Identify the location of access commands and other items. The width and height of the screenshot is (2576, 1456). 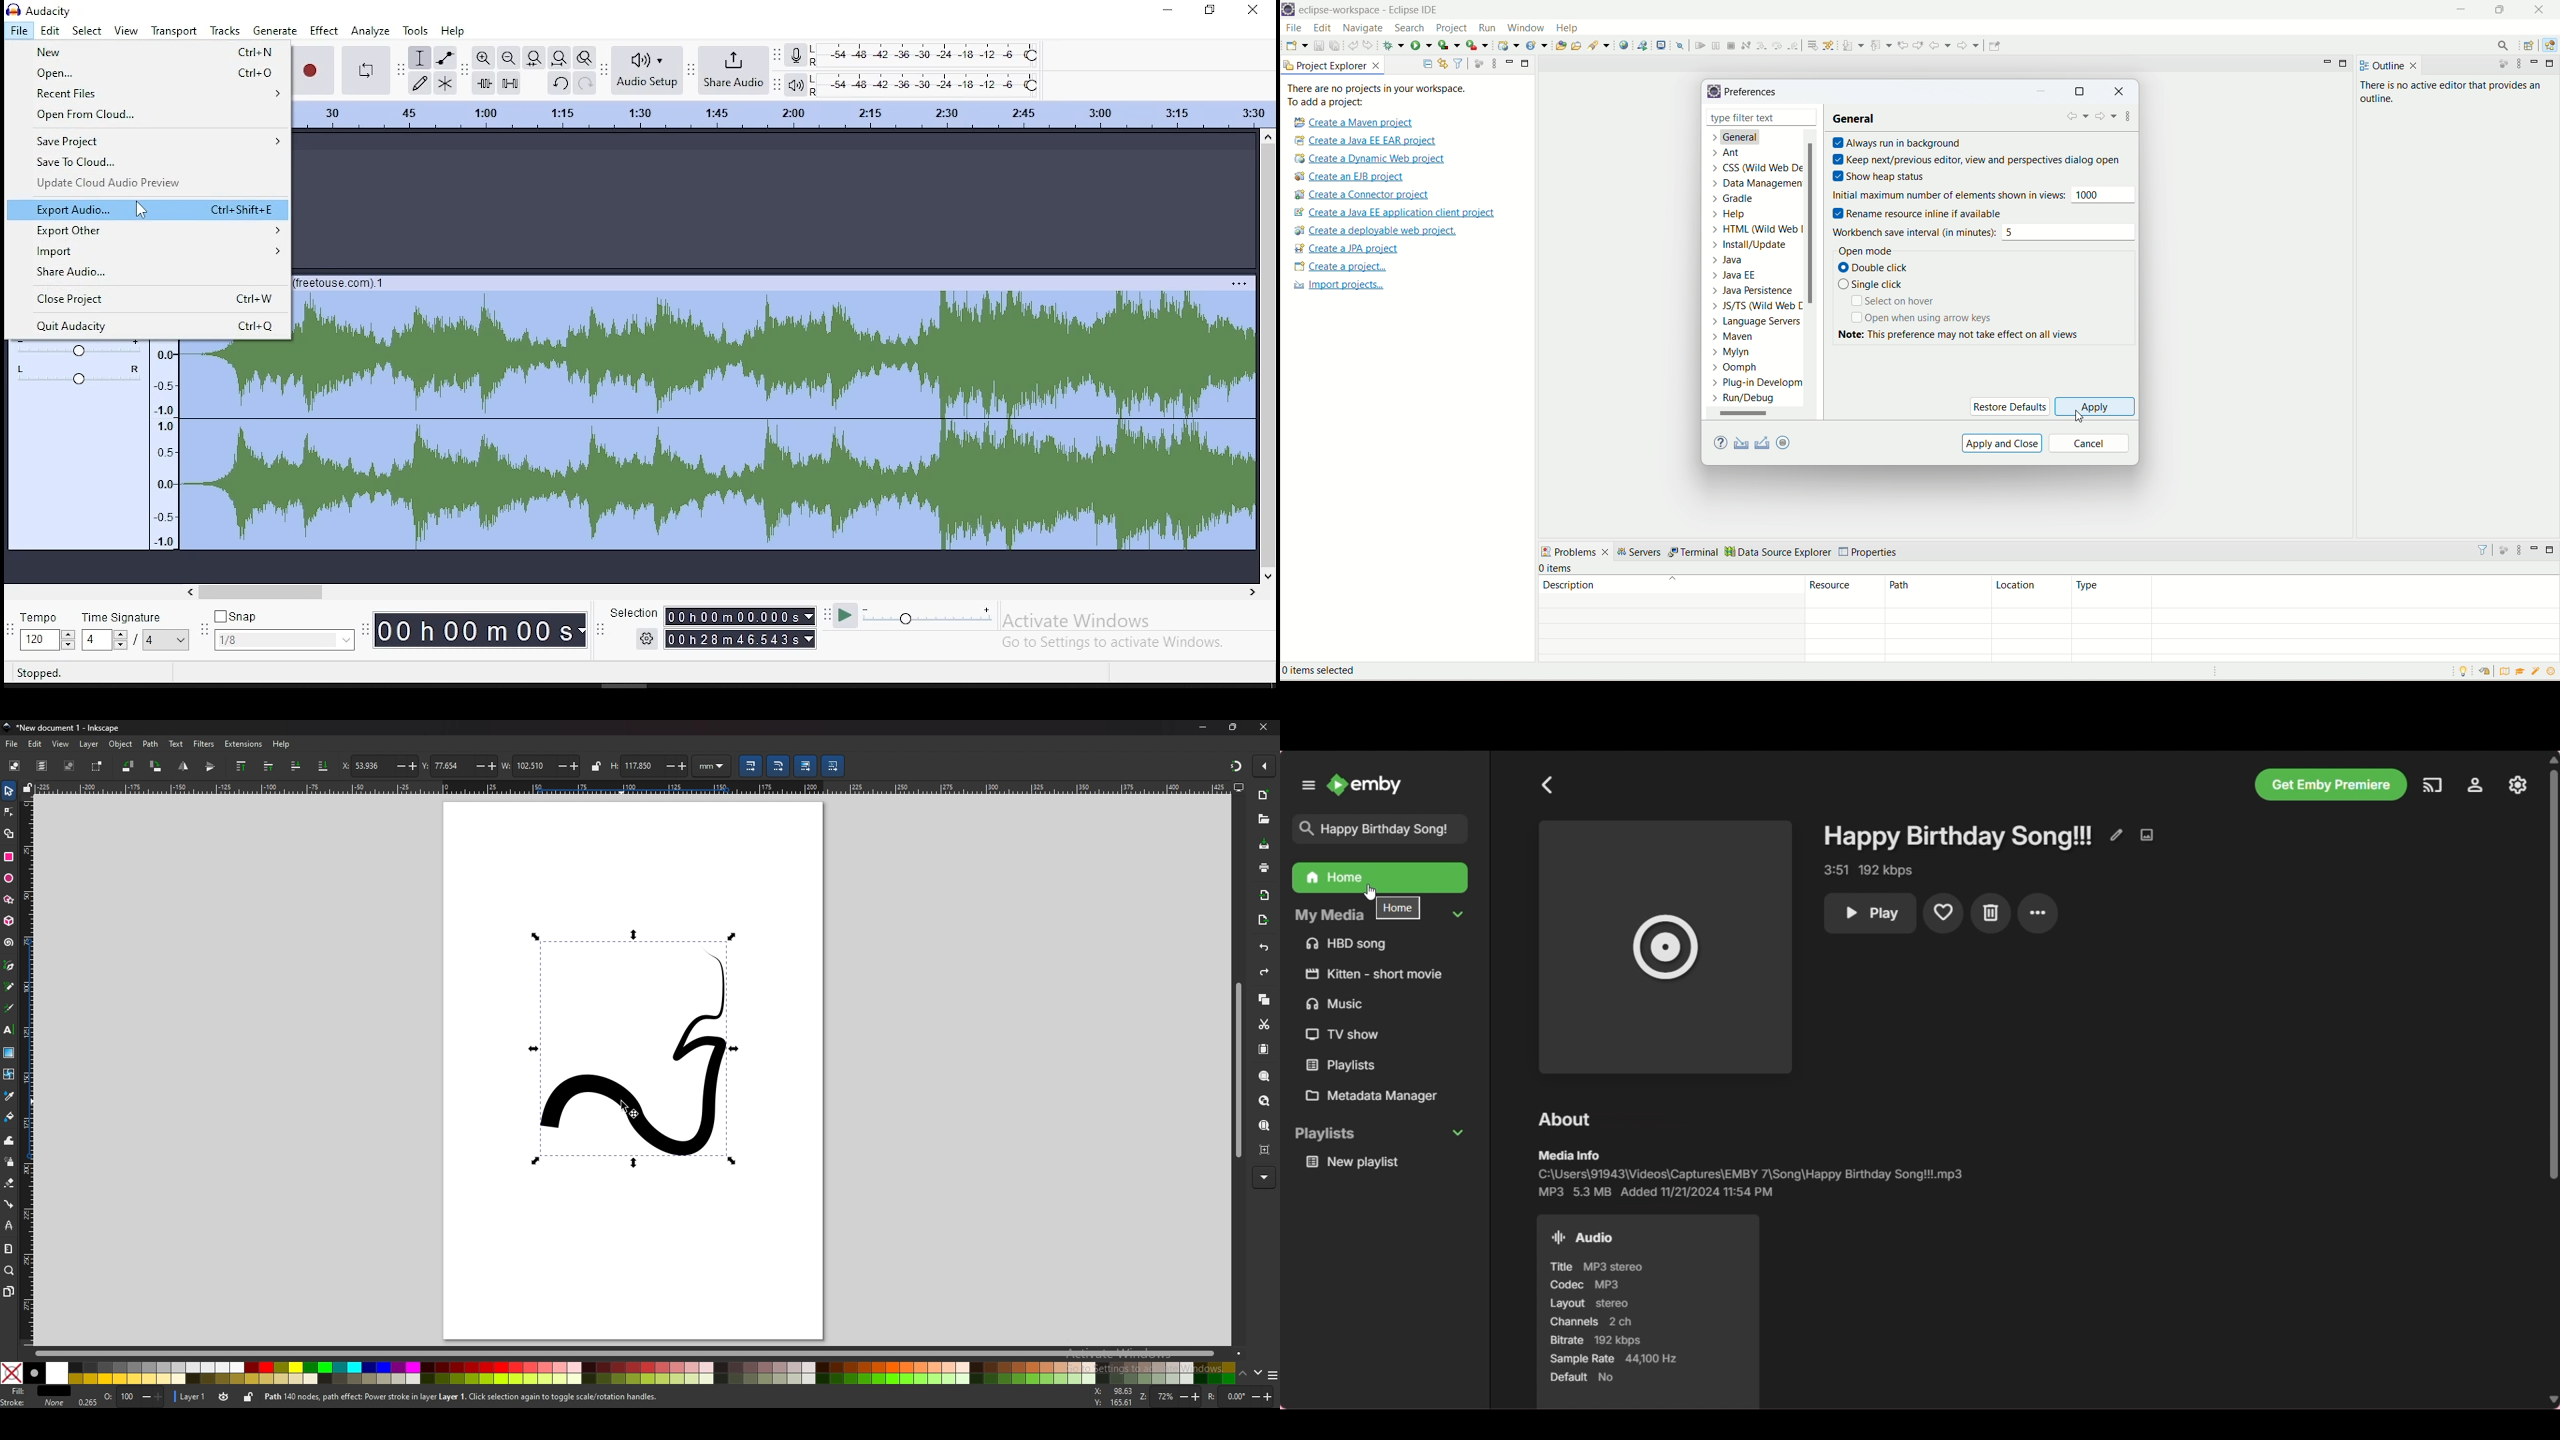
(2502, 46).